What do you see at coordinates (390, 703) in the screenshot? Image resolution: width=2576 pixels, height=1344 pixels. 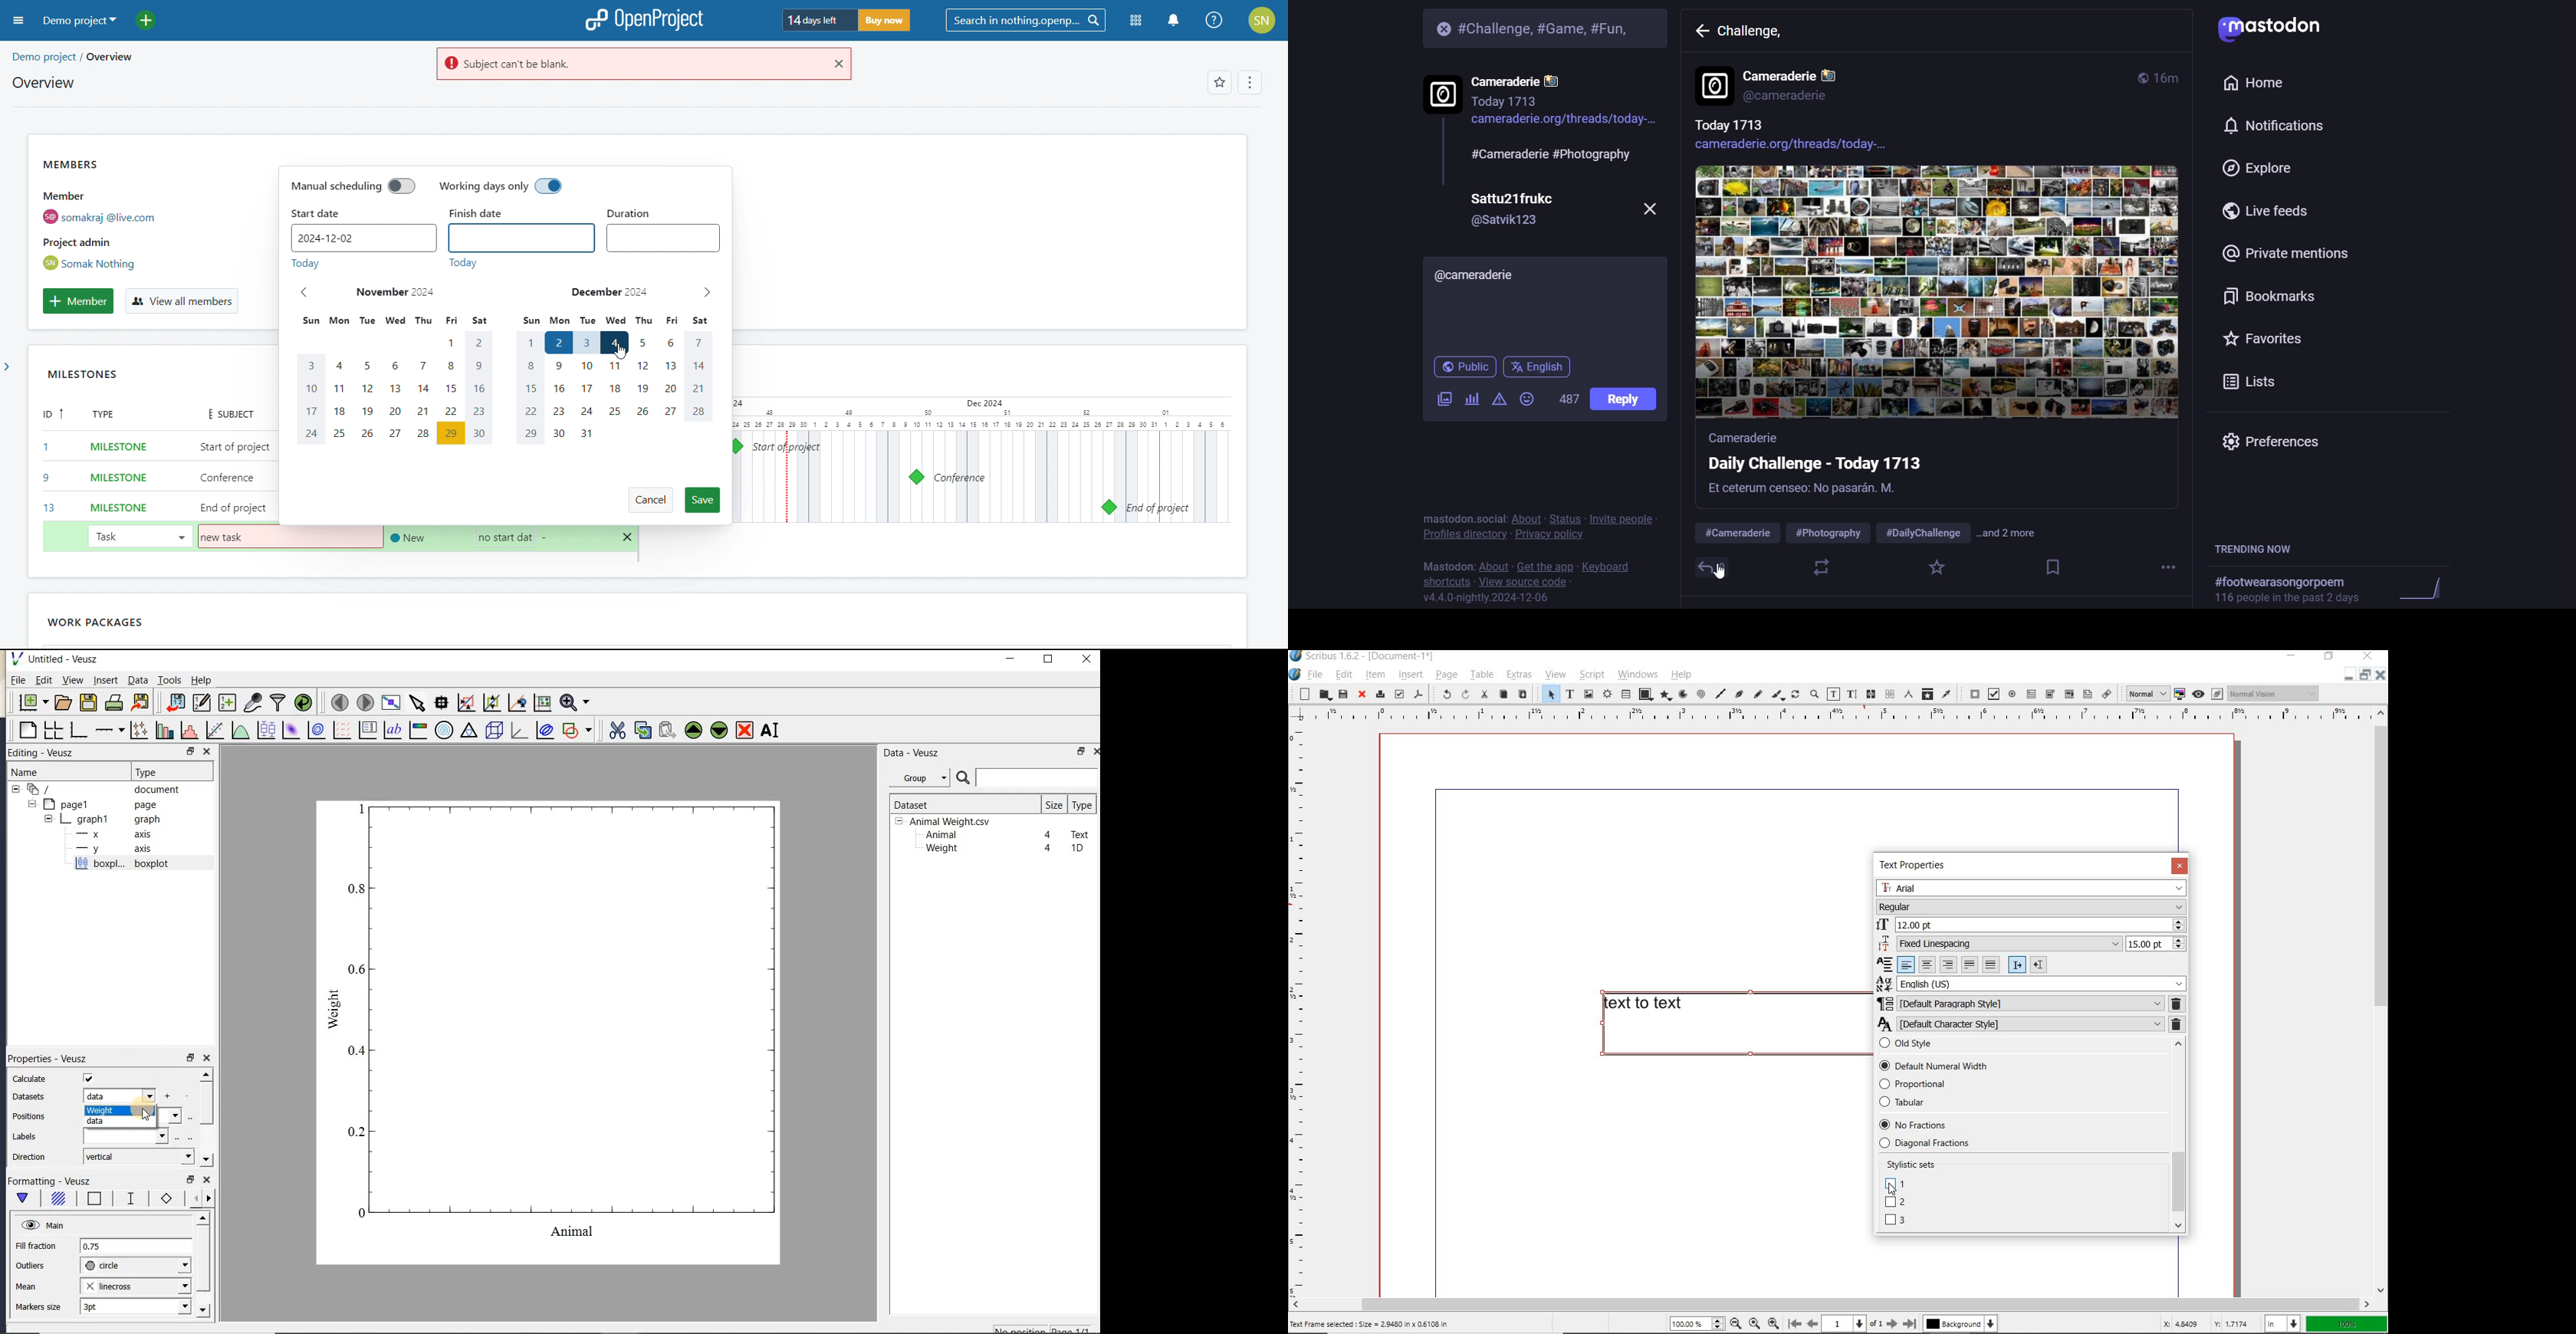 I see `view plot full screen` at bounding box center [390, 703].